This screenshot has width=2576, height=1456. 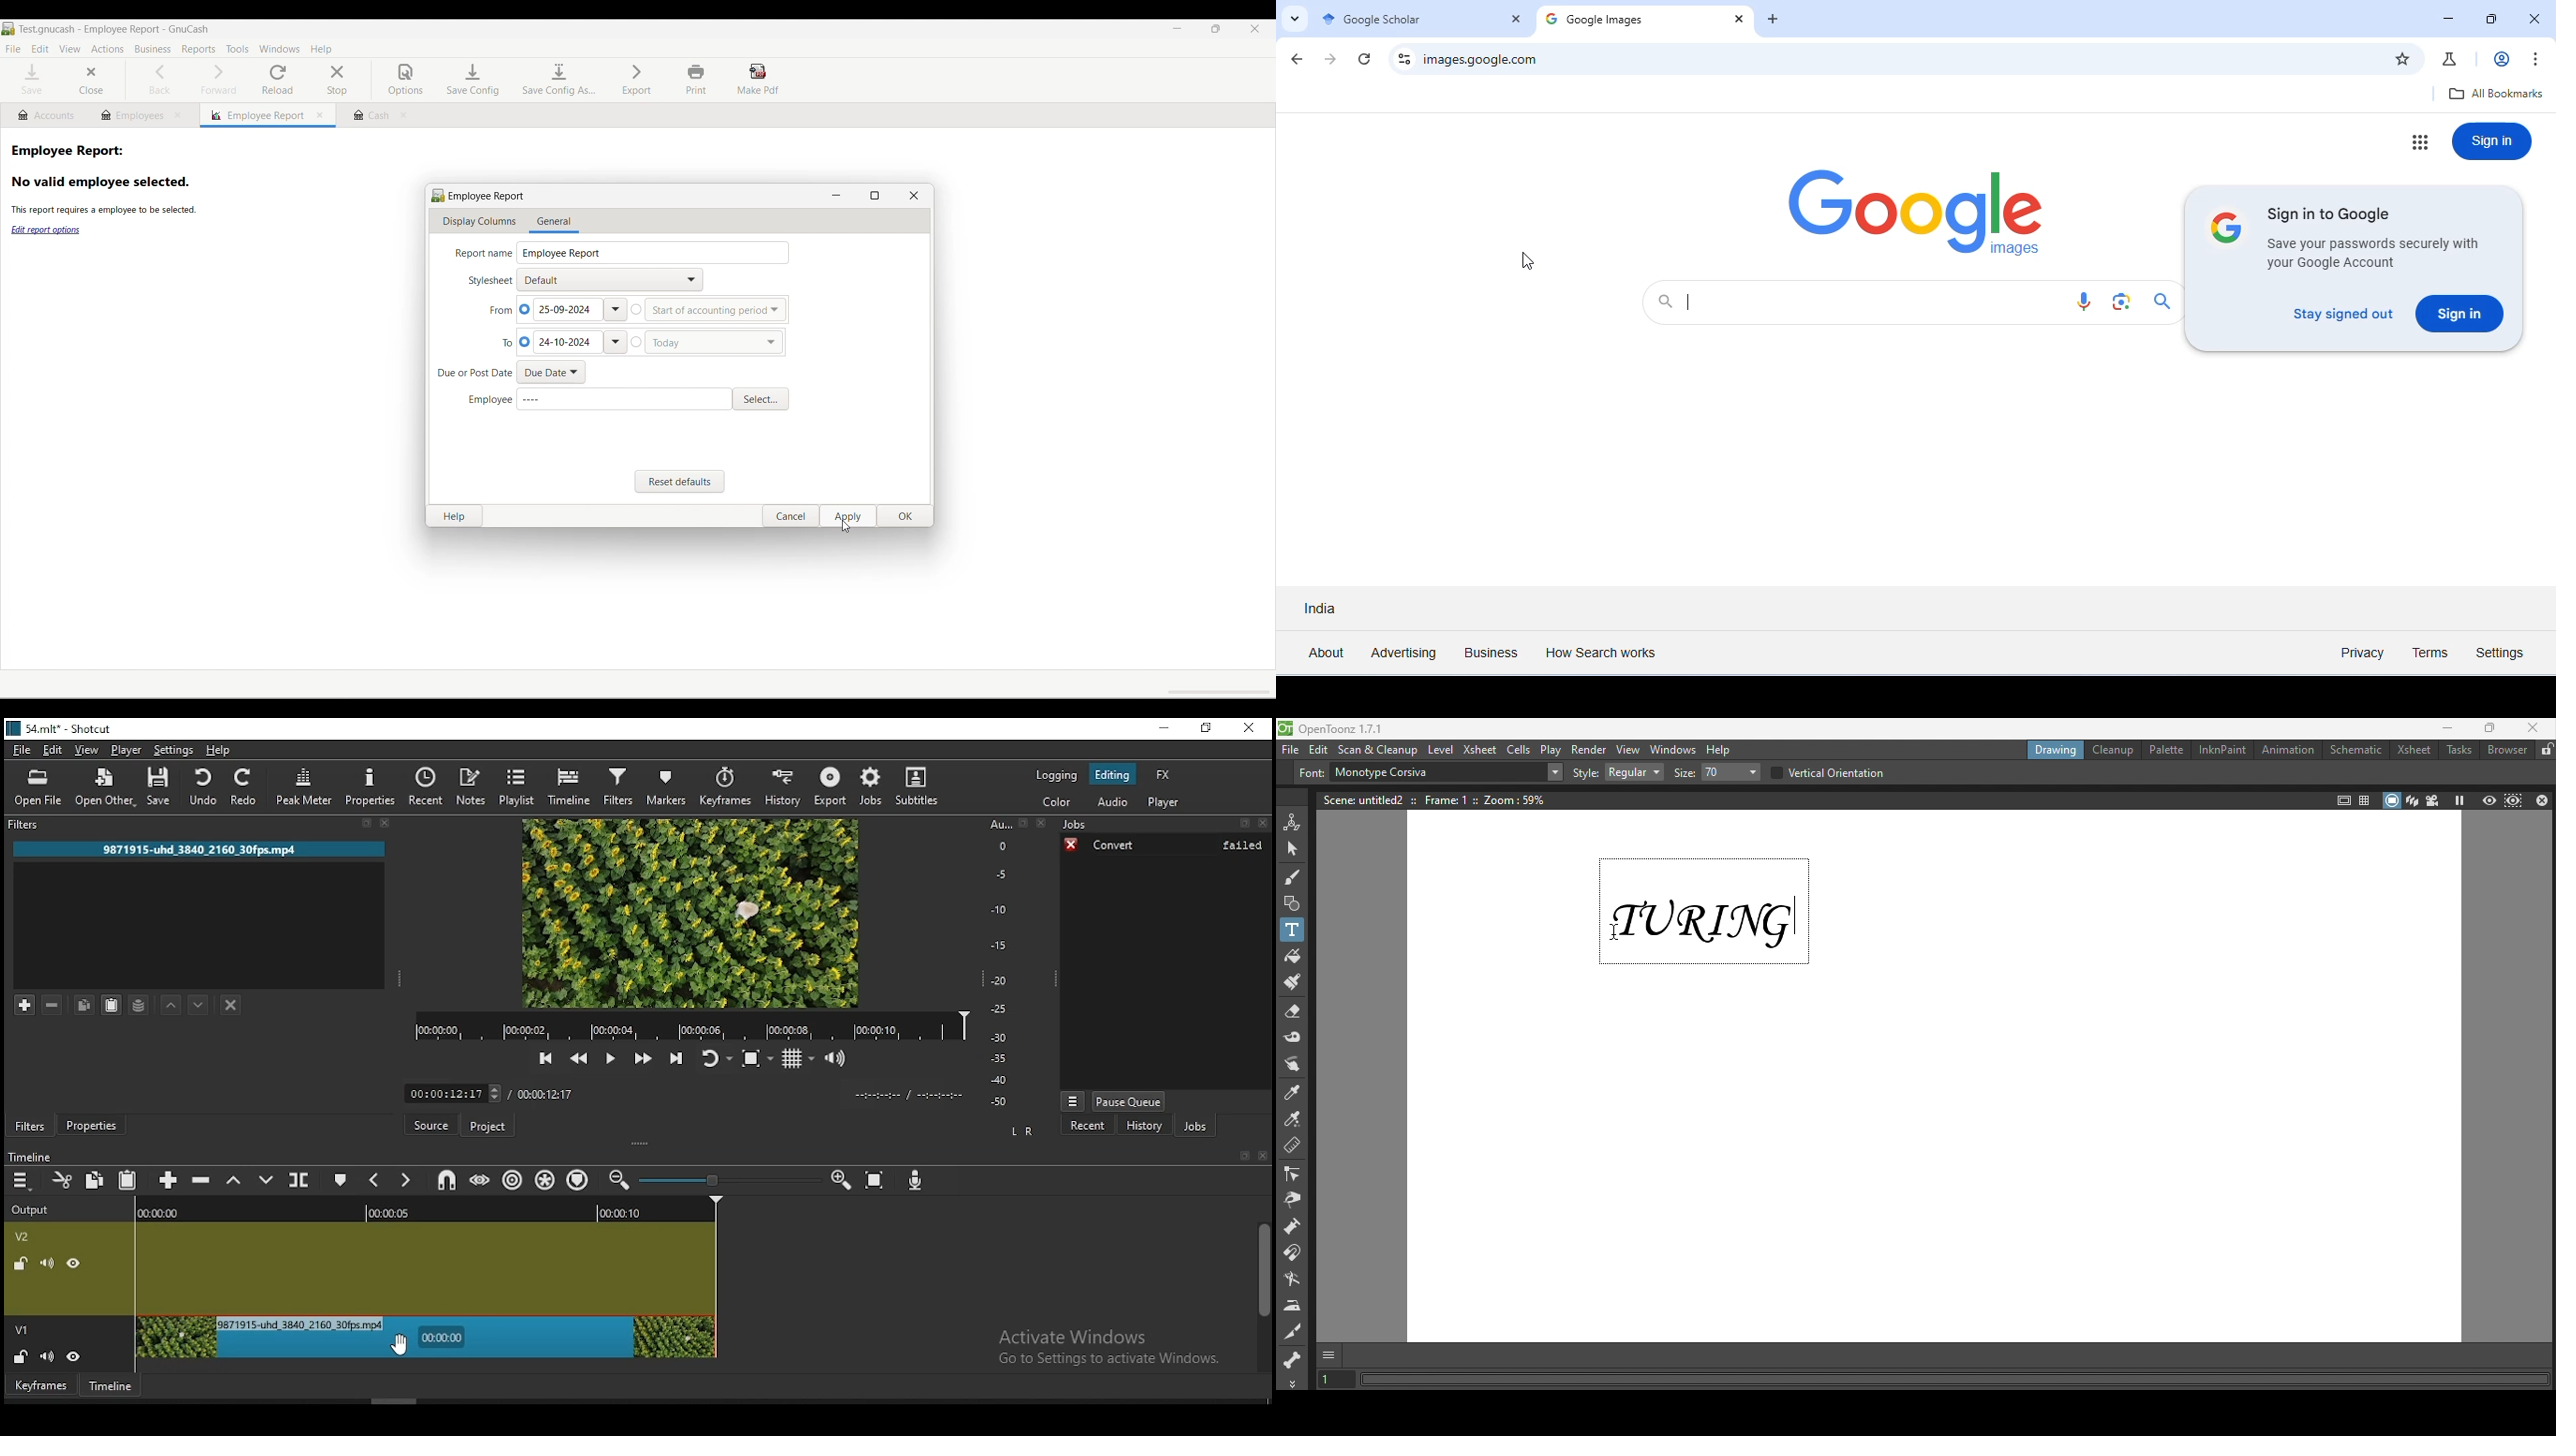 What do you see at coordinates (160, 788) in the screenshot?
I see `save` at bounding box center [160, 788].